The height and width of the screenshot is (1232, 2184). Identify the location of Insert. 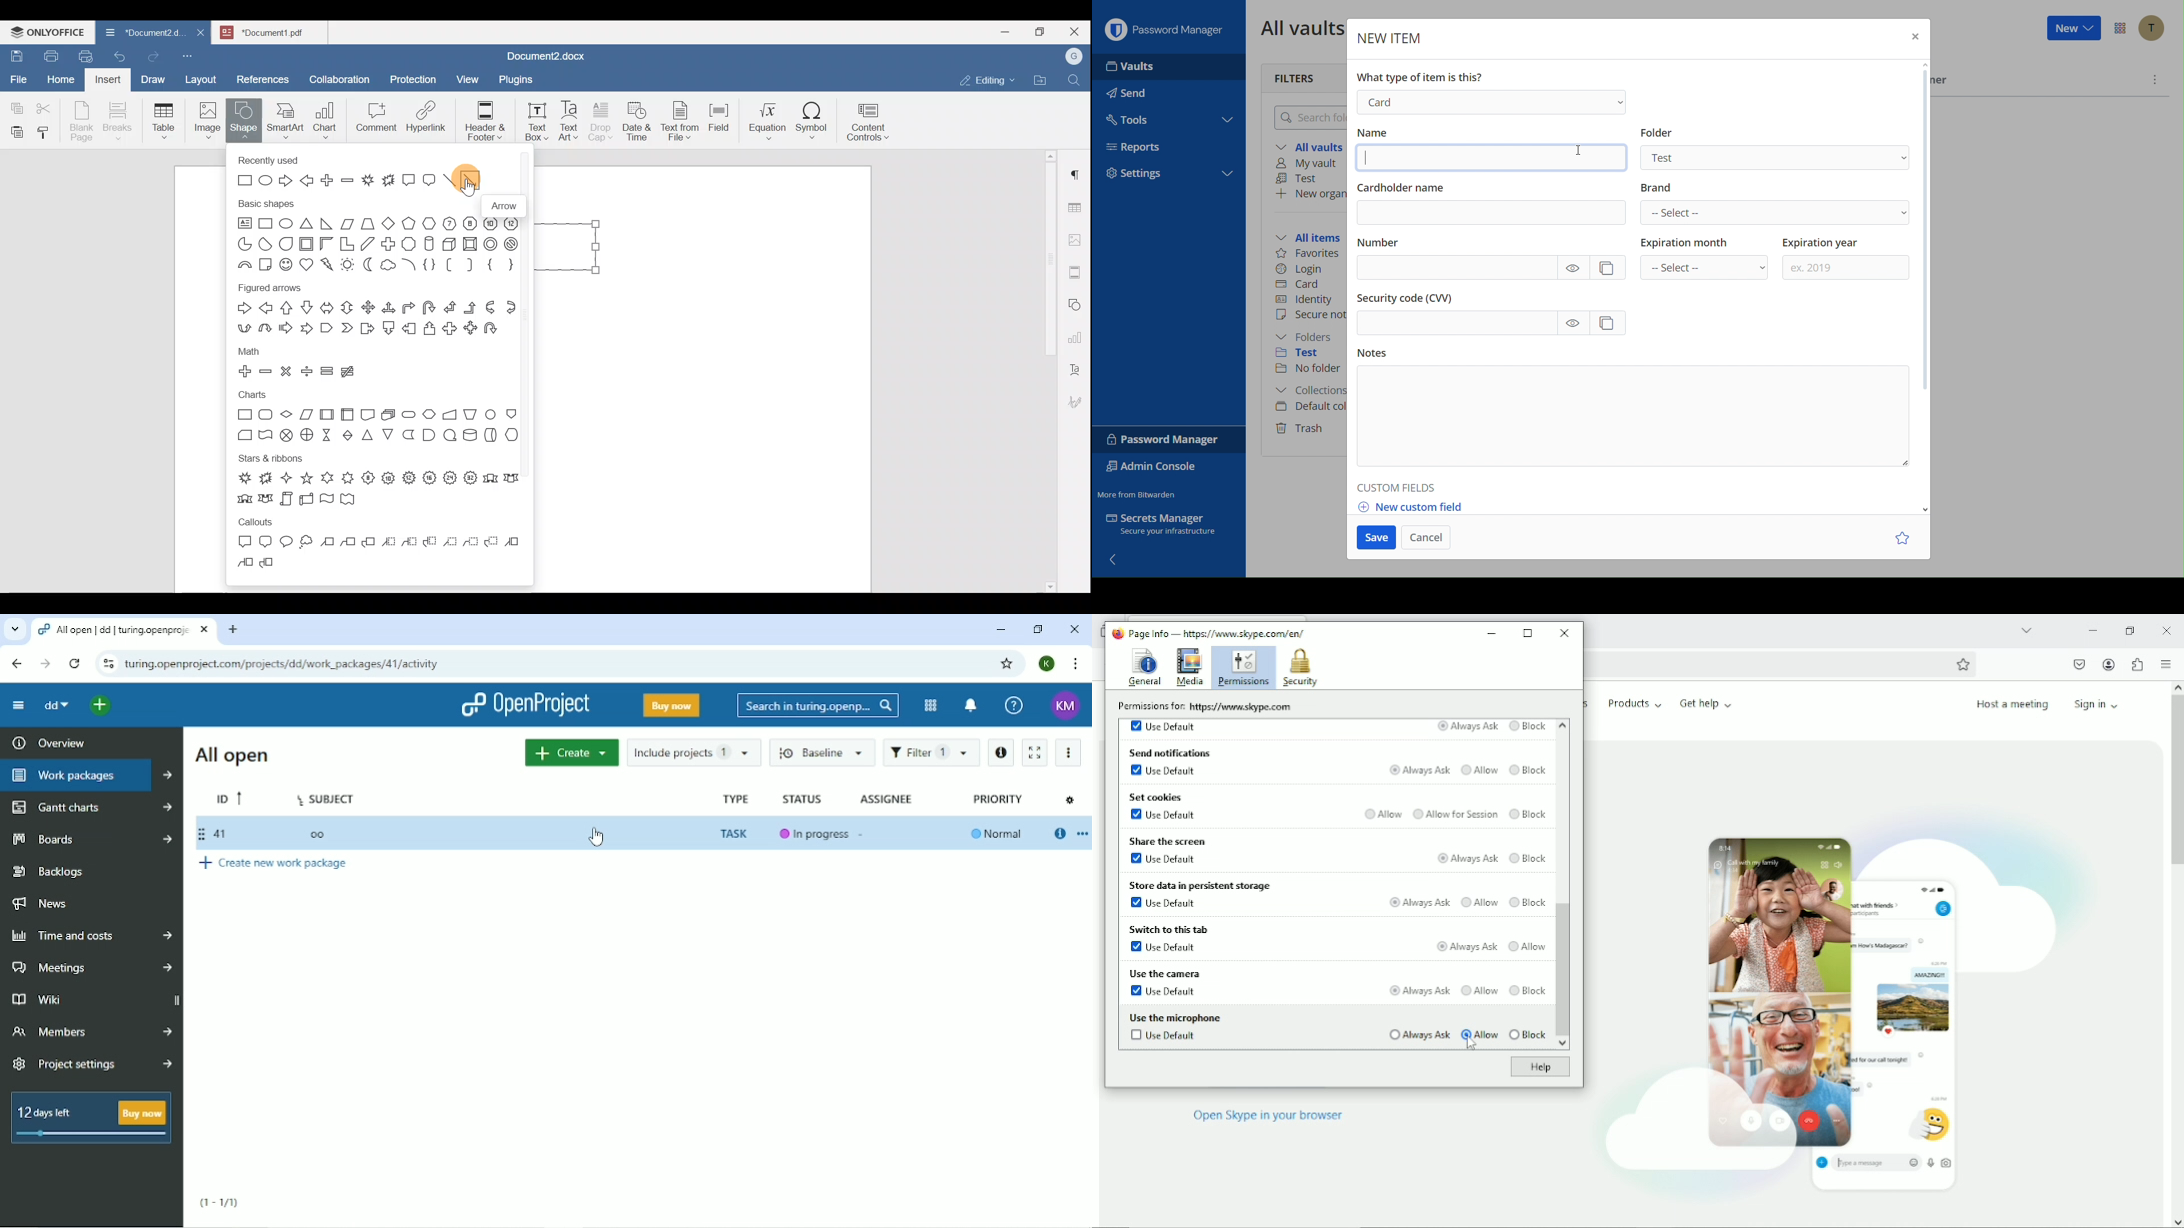
(105, 77).